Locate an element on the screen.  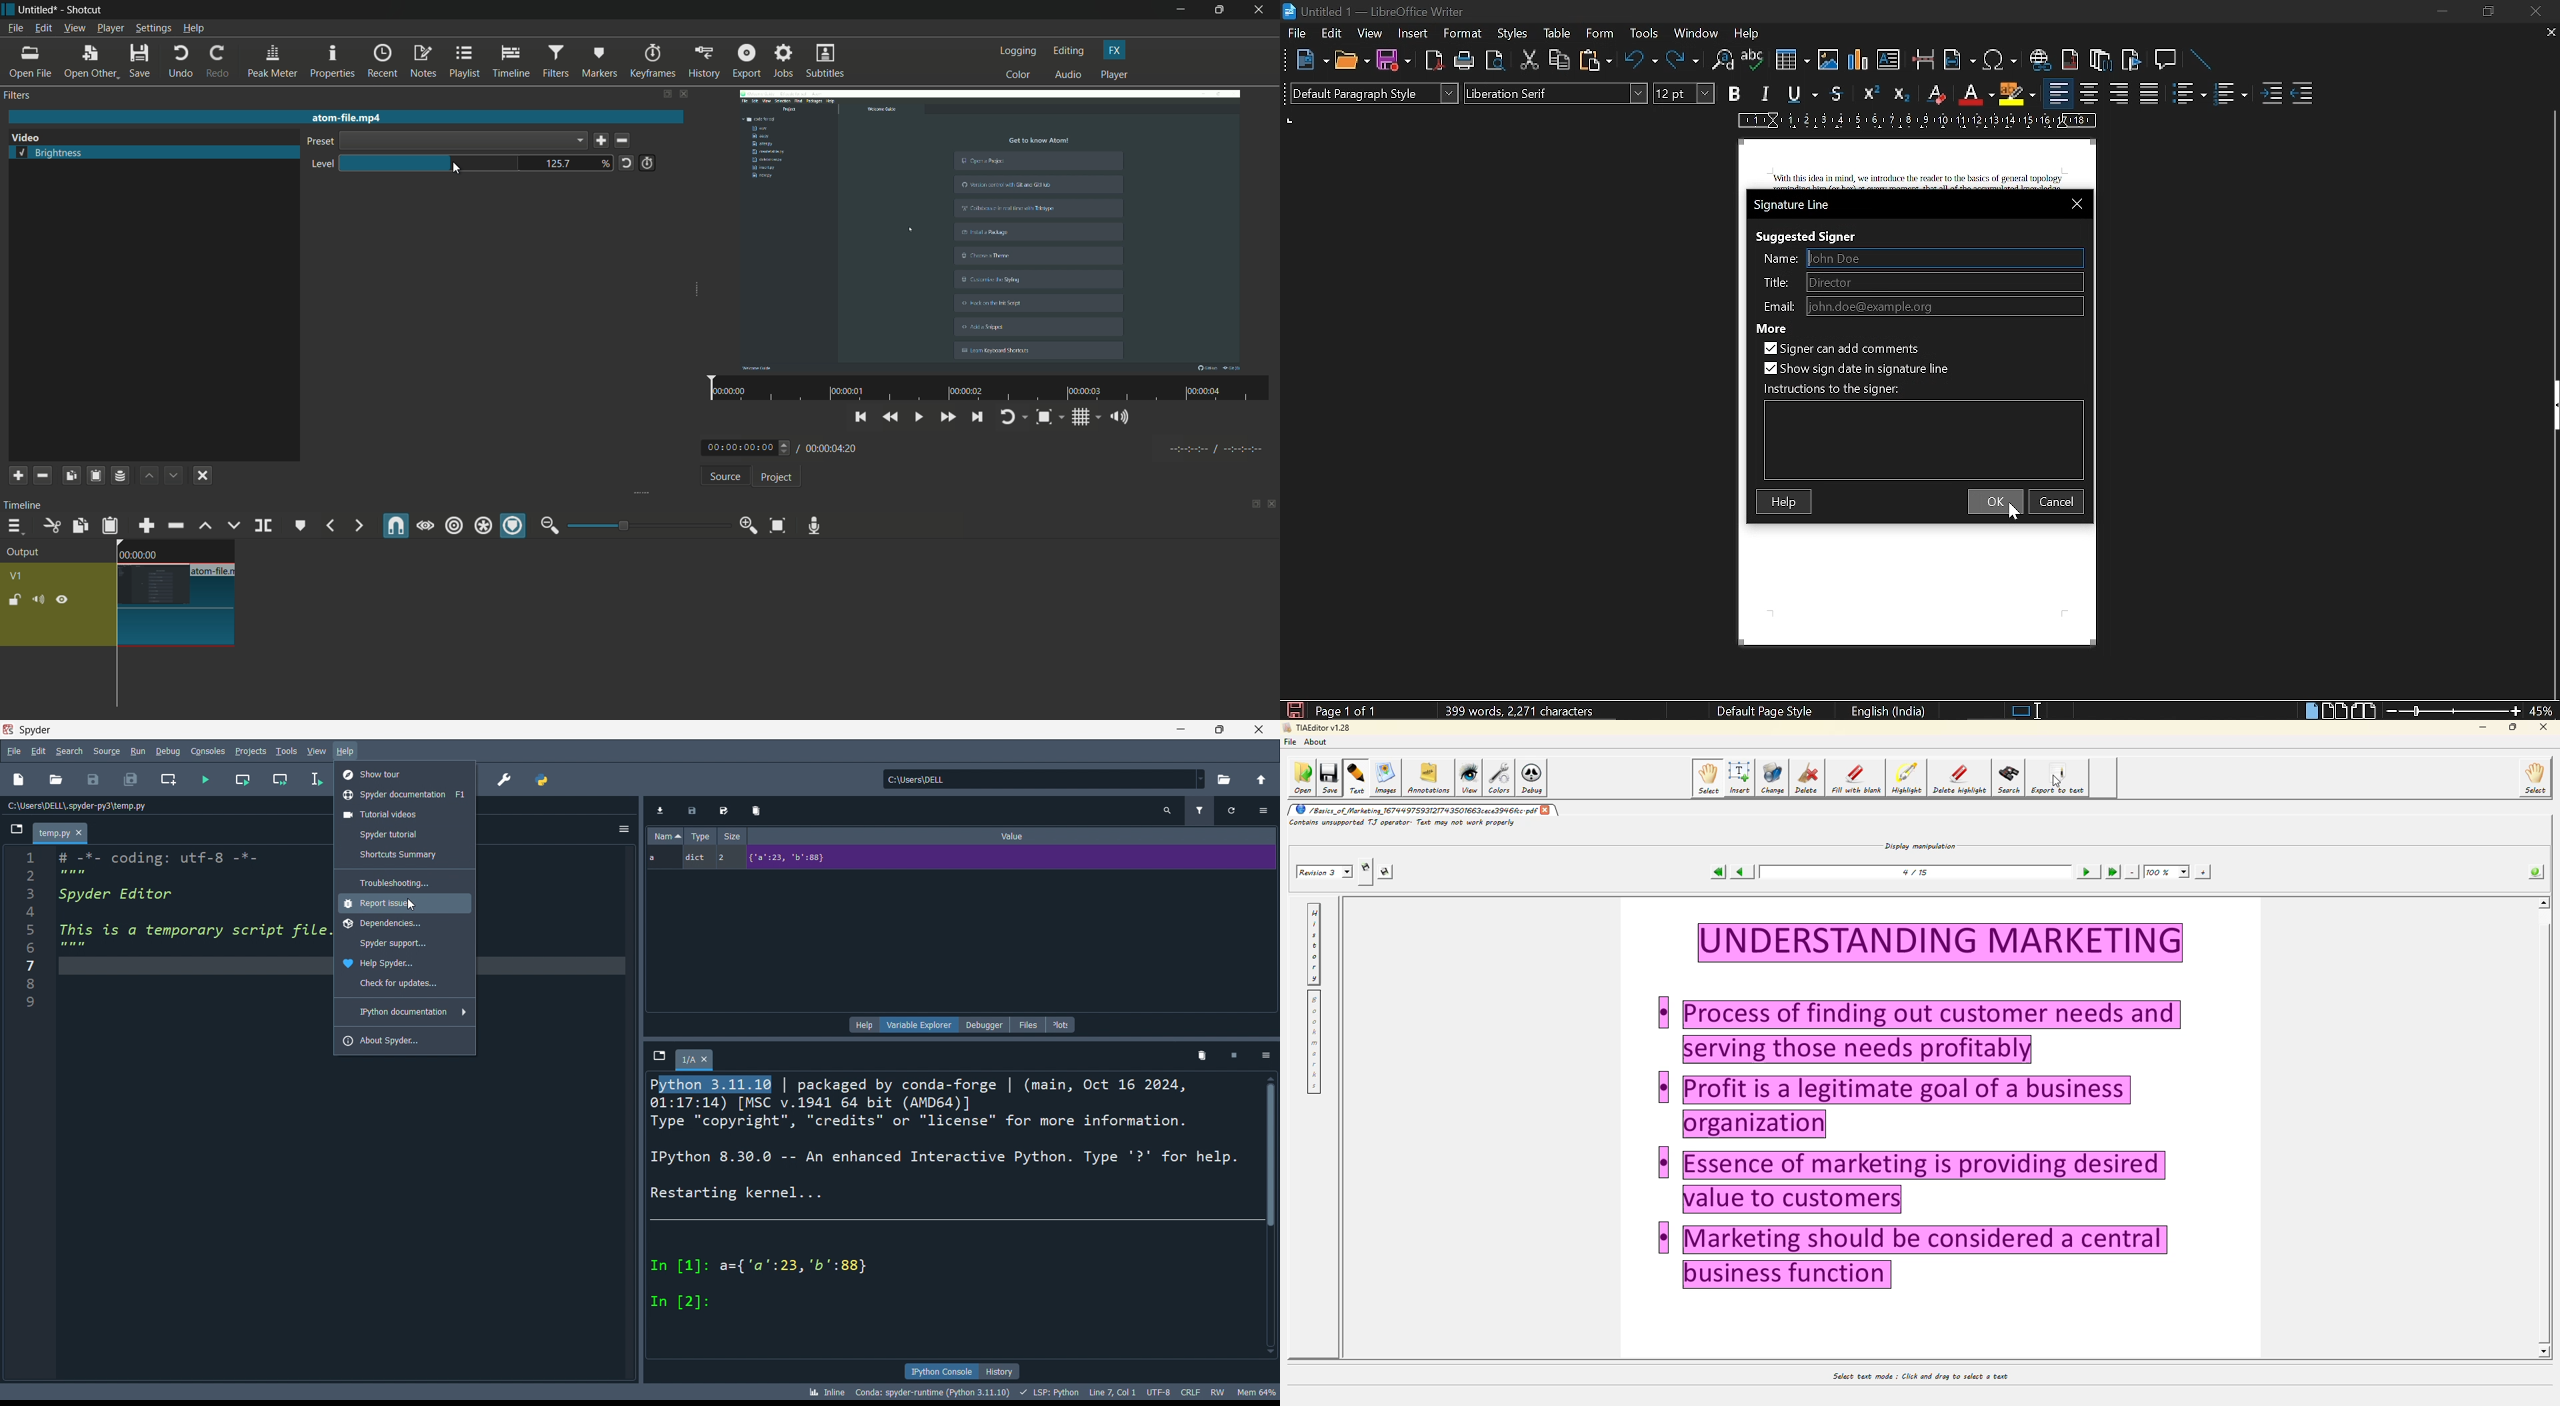
ripple all tracks is located at coordinates (482, 527).